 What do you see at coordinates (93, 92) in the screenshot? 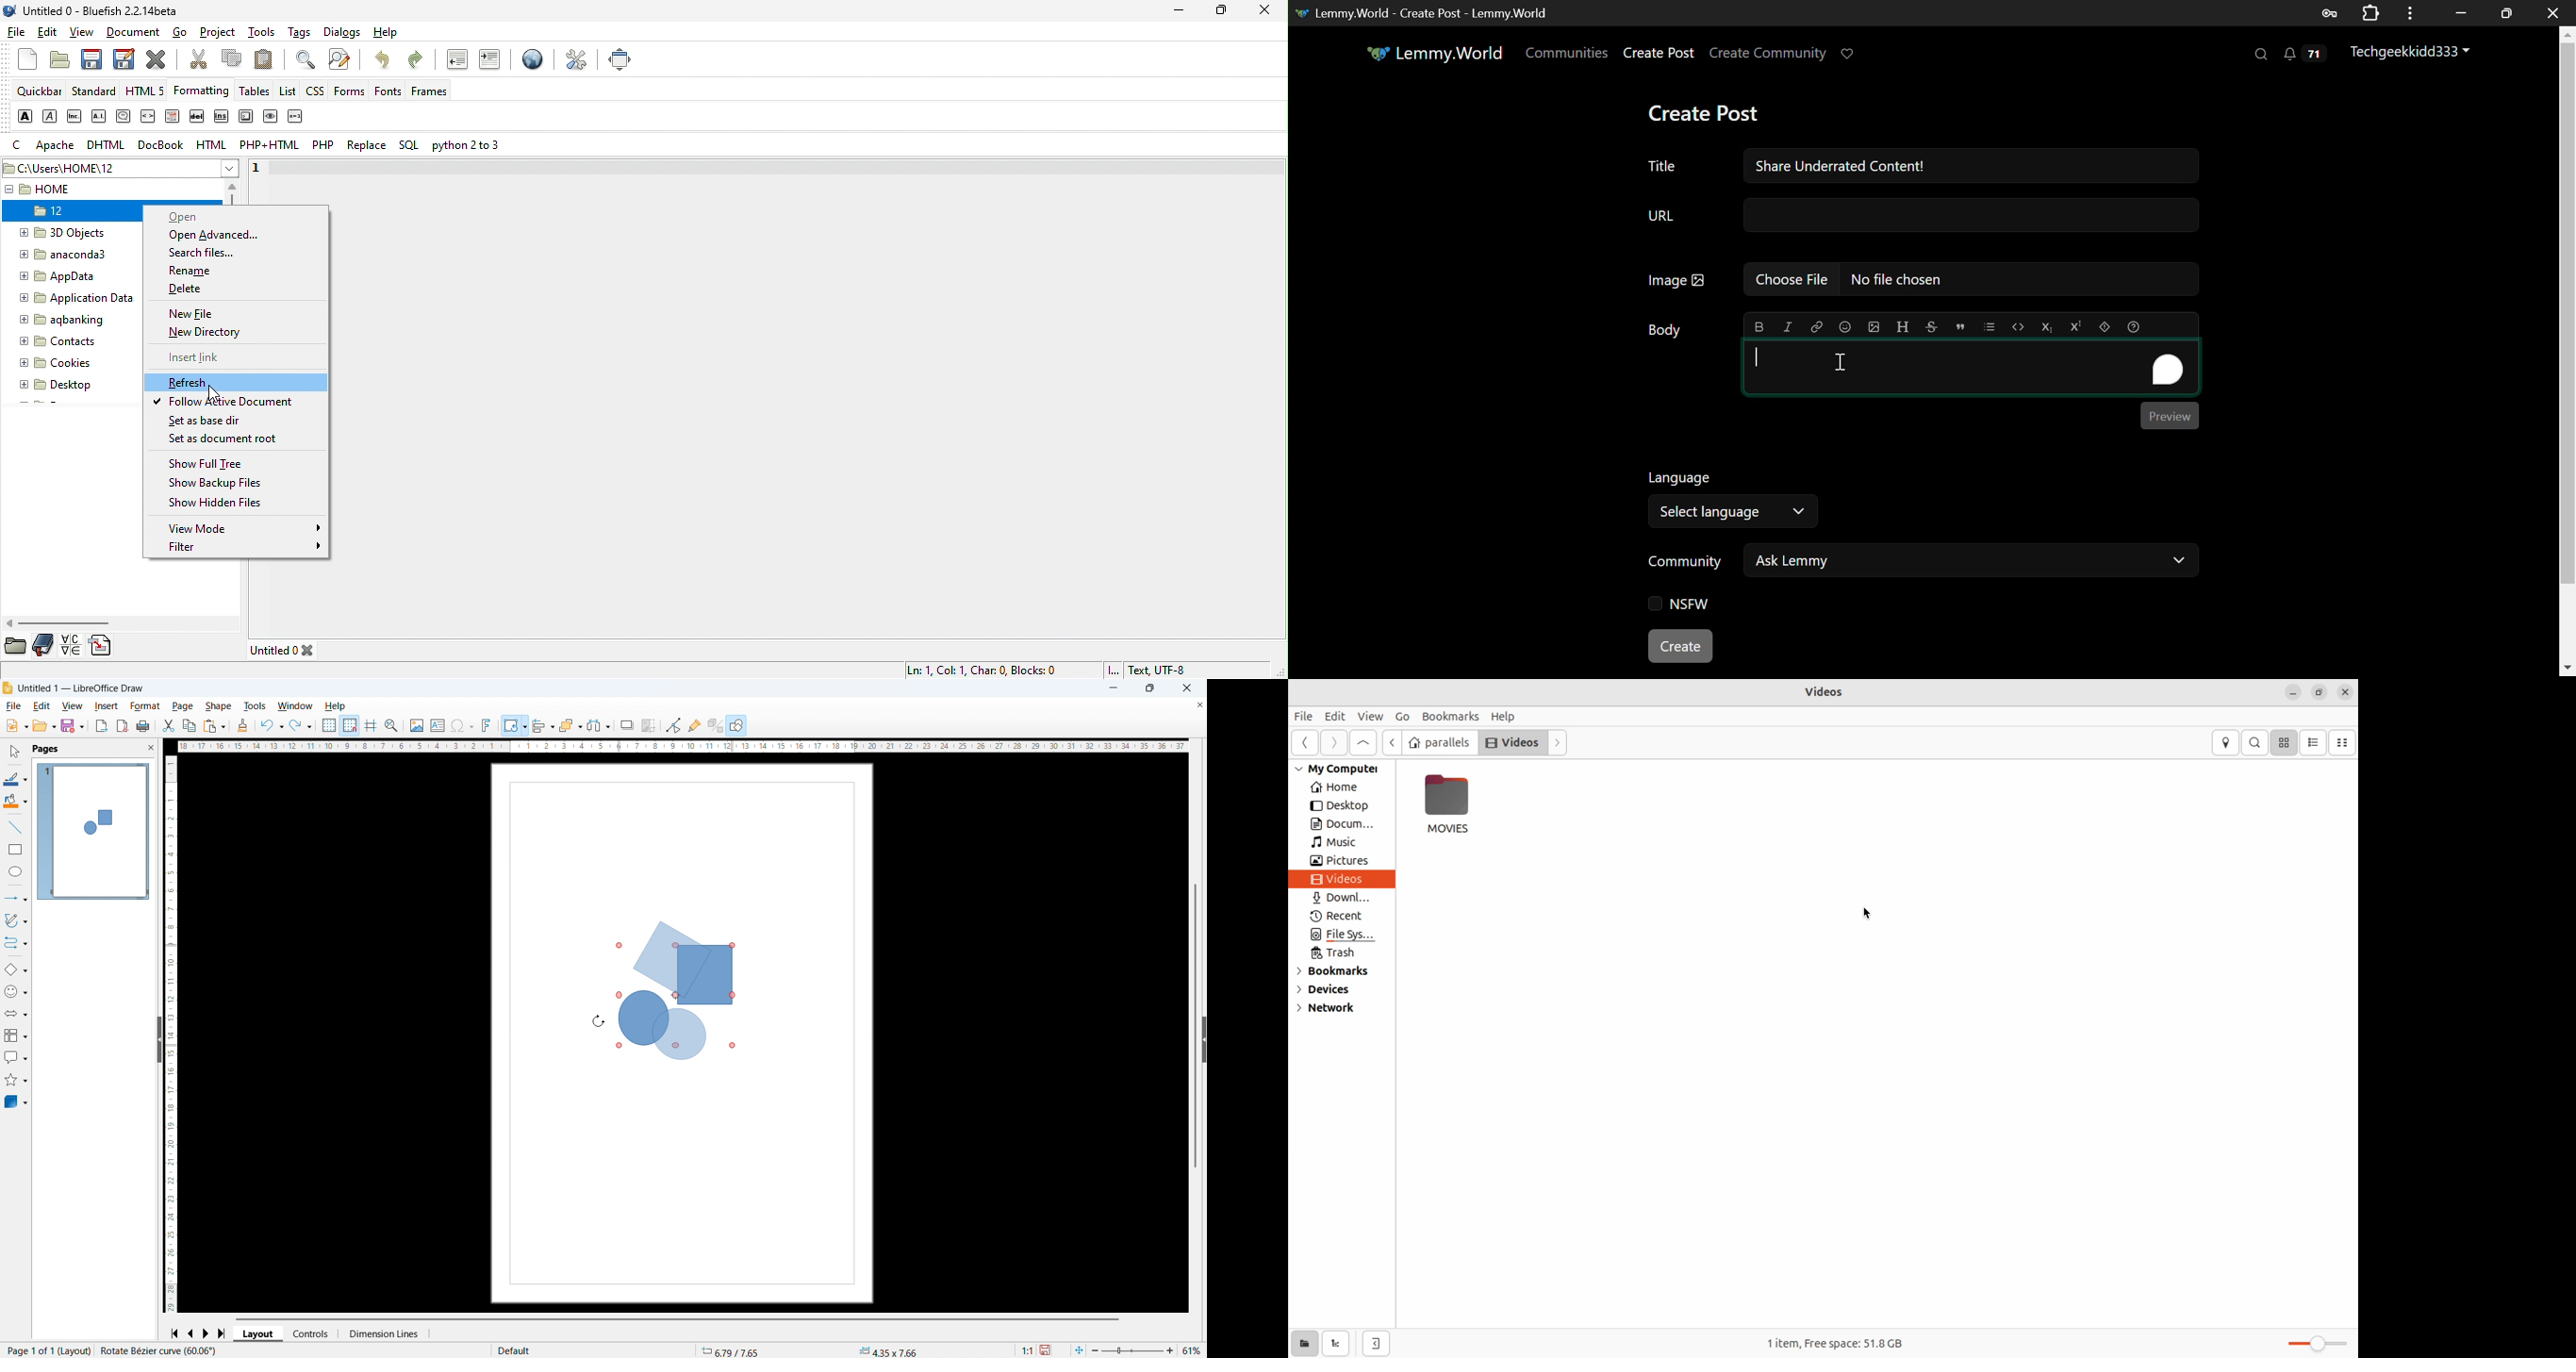
I see `standard` at bounding box center [93, 92].